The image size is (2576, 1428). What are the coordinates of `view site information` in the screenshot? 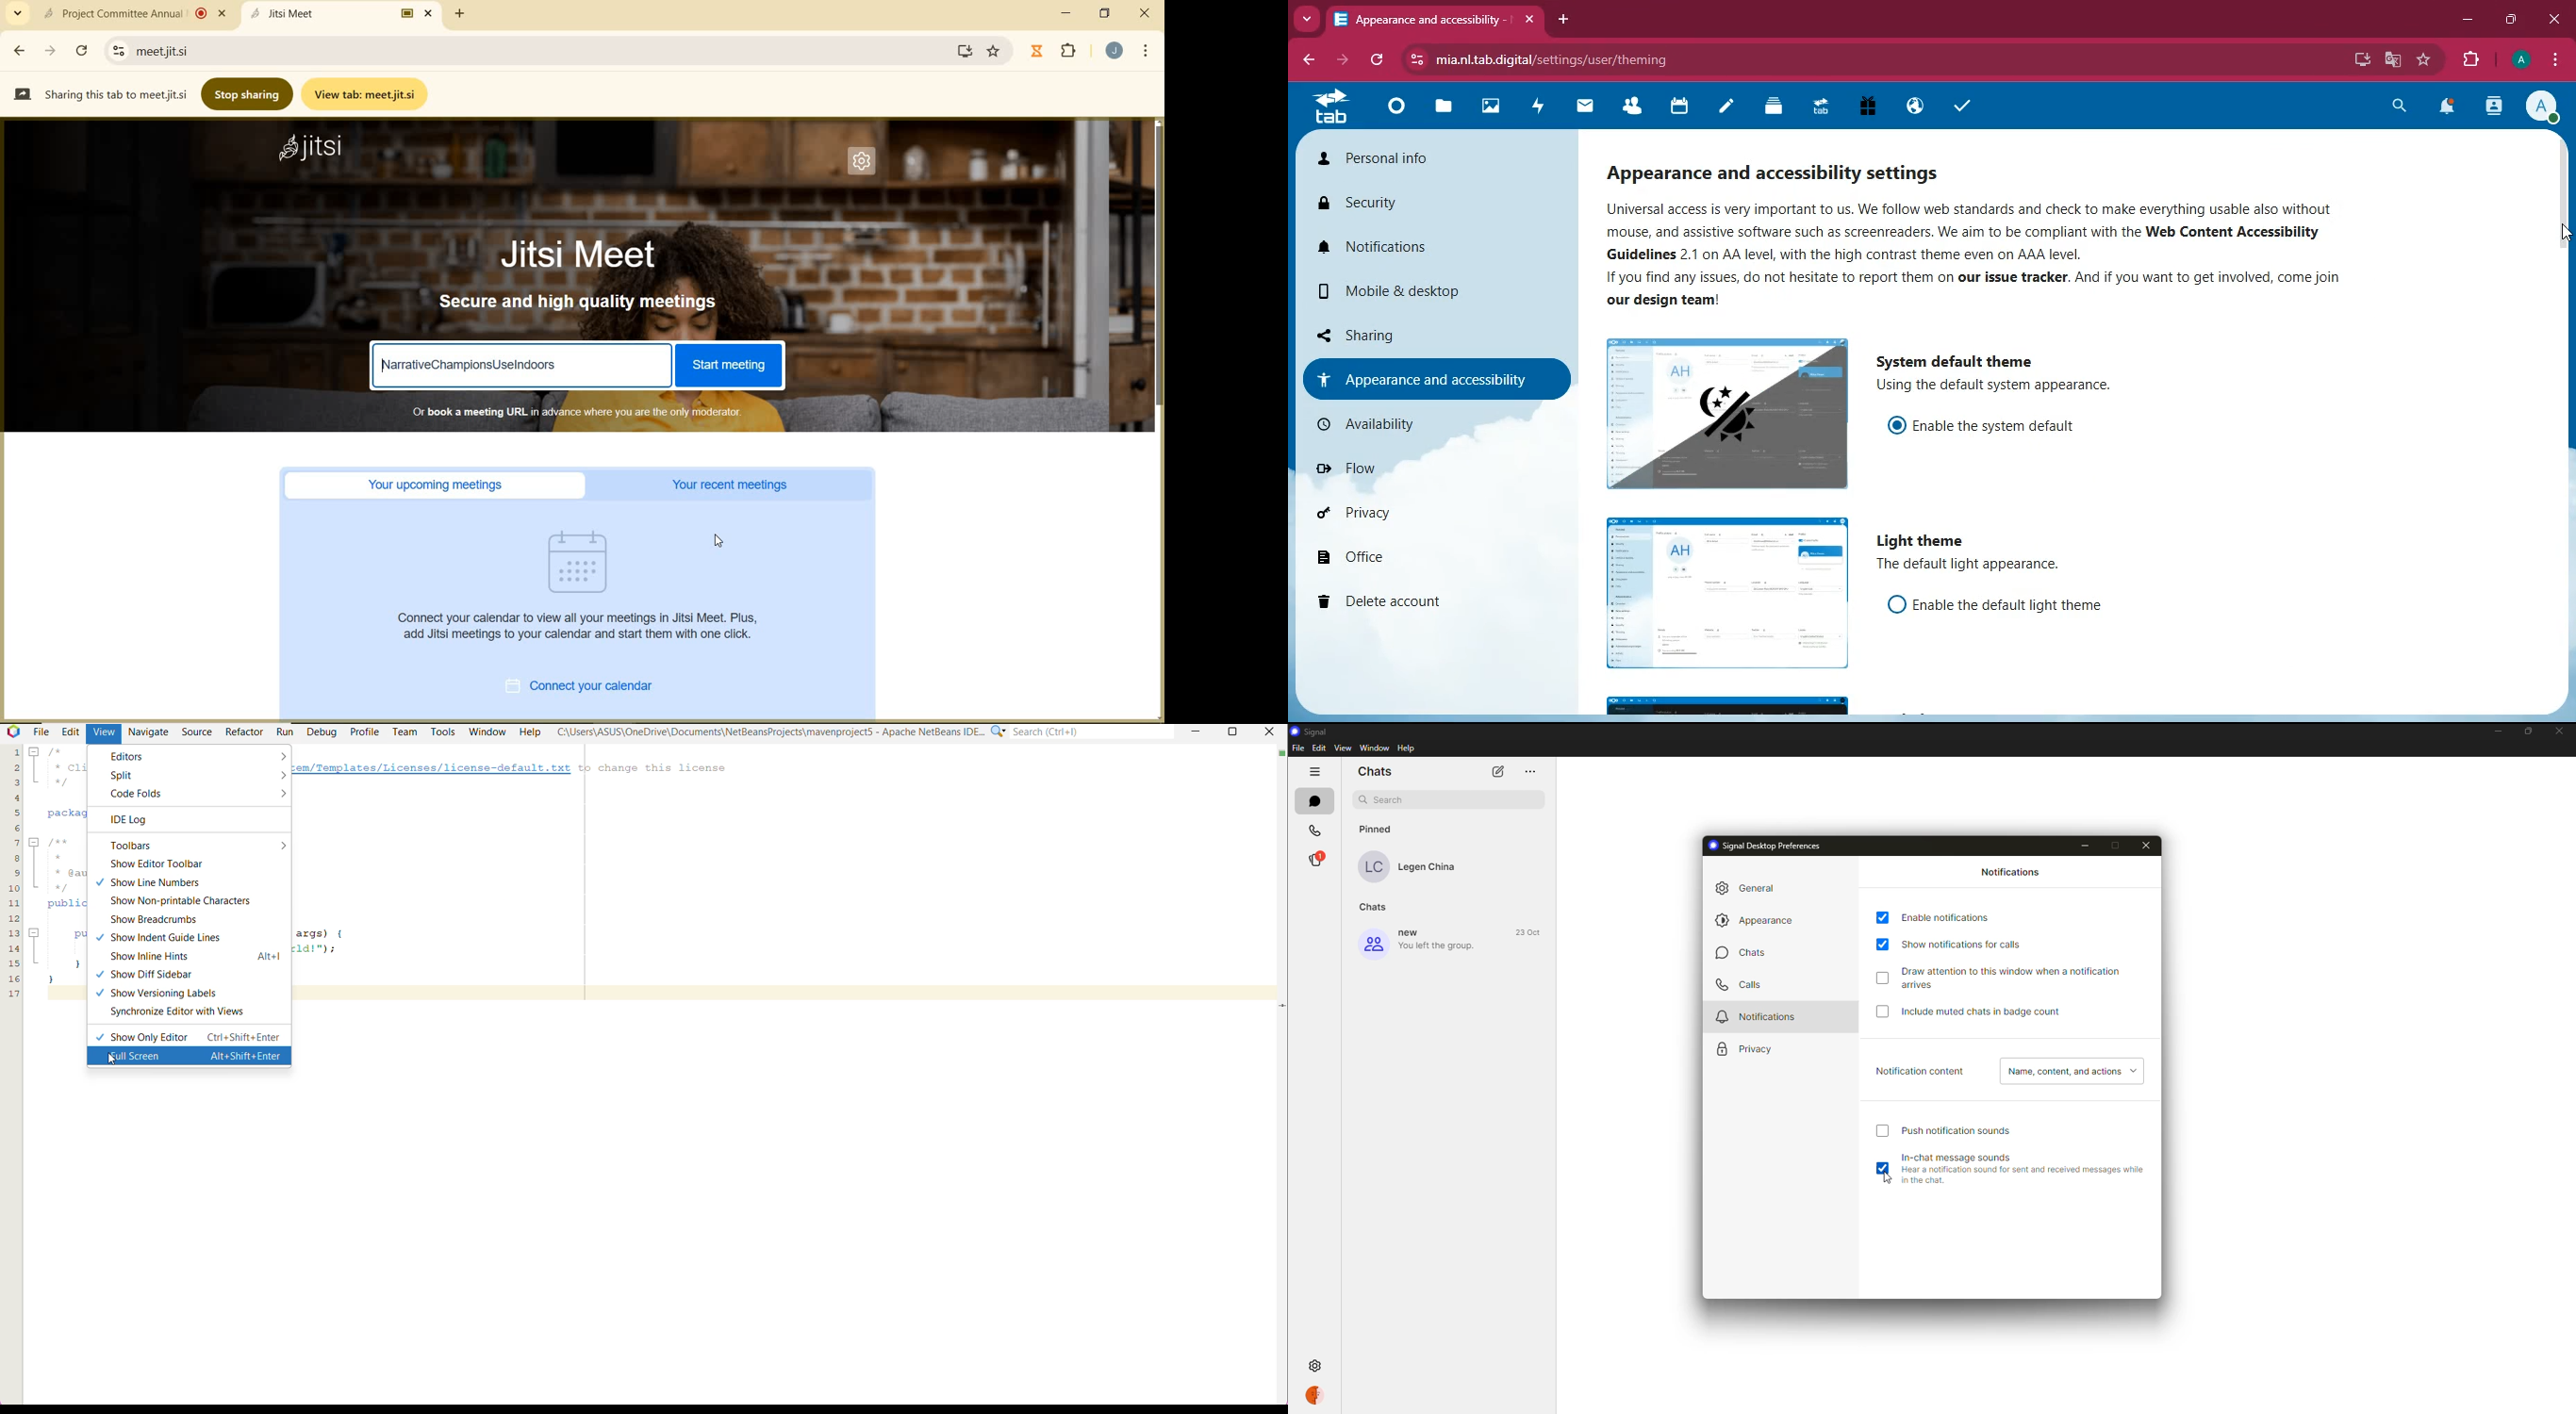 It's located at (1419, 60).